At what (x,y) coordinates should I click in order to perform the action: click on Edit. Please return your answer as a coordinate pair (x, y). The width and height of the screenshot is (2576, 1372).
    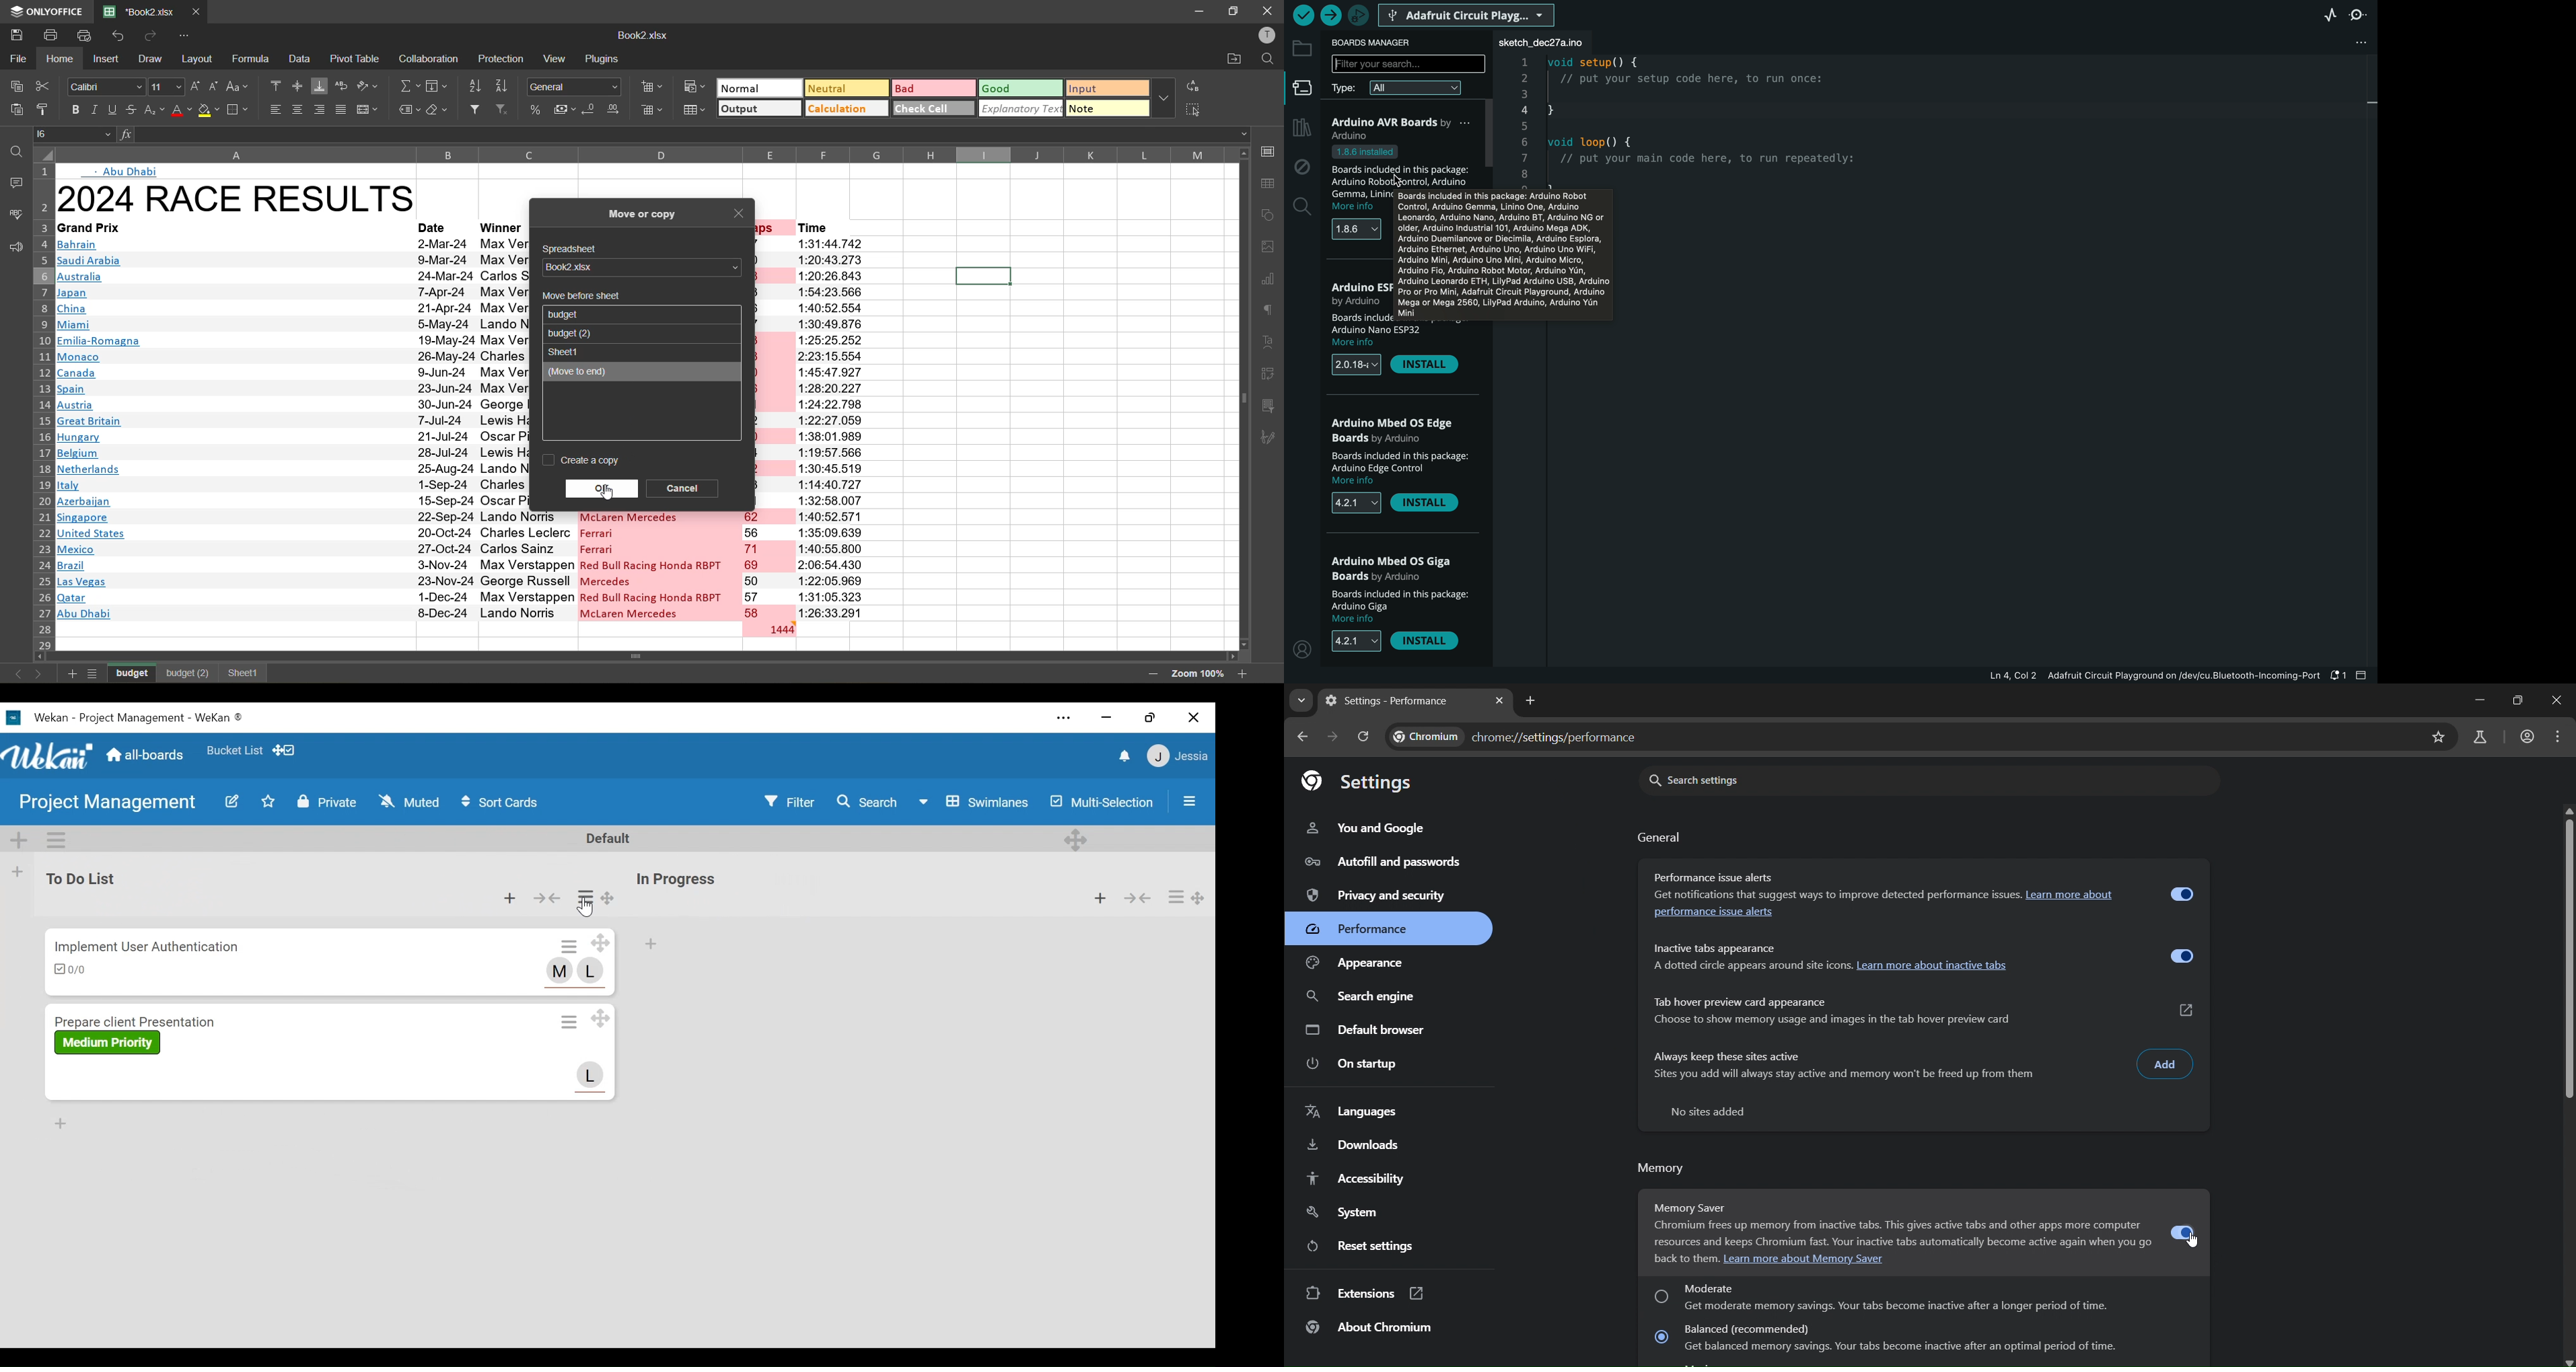
    Looking at the image, I should click on (233, 801).